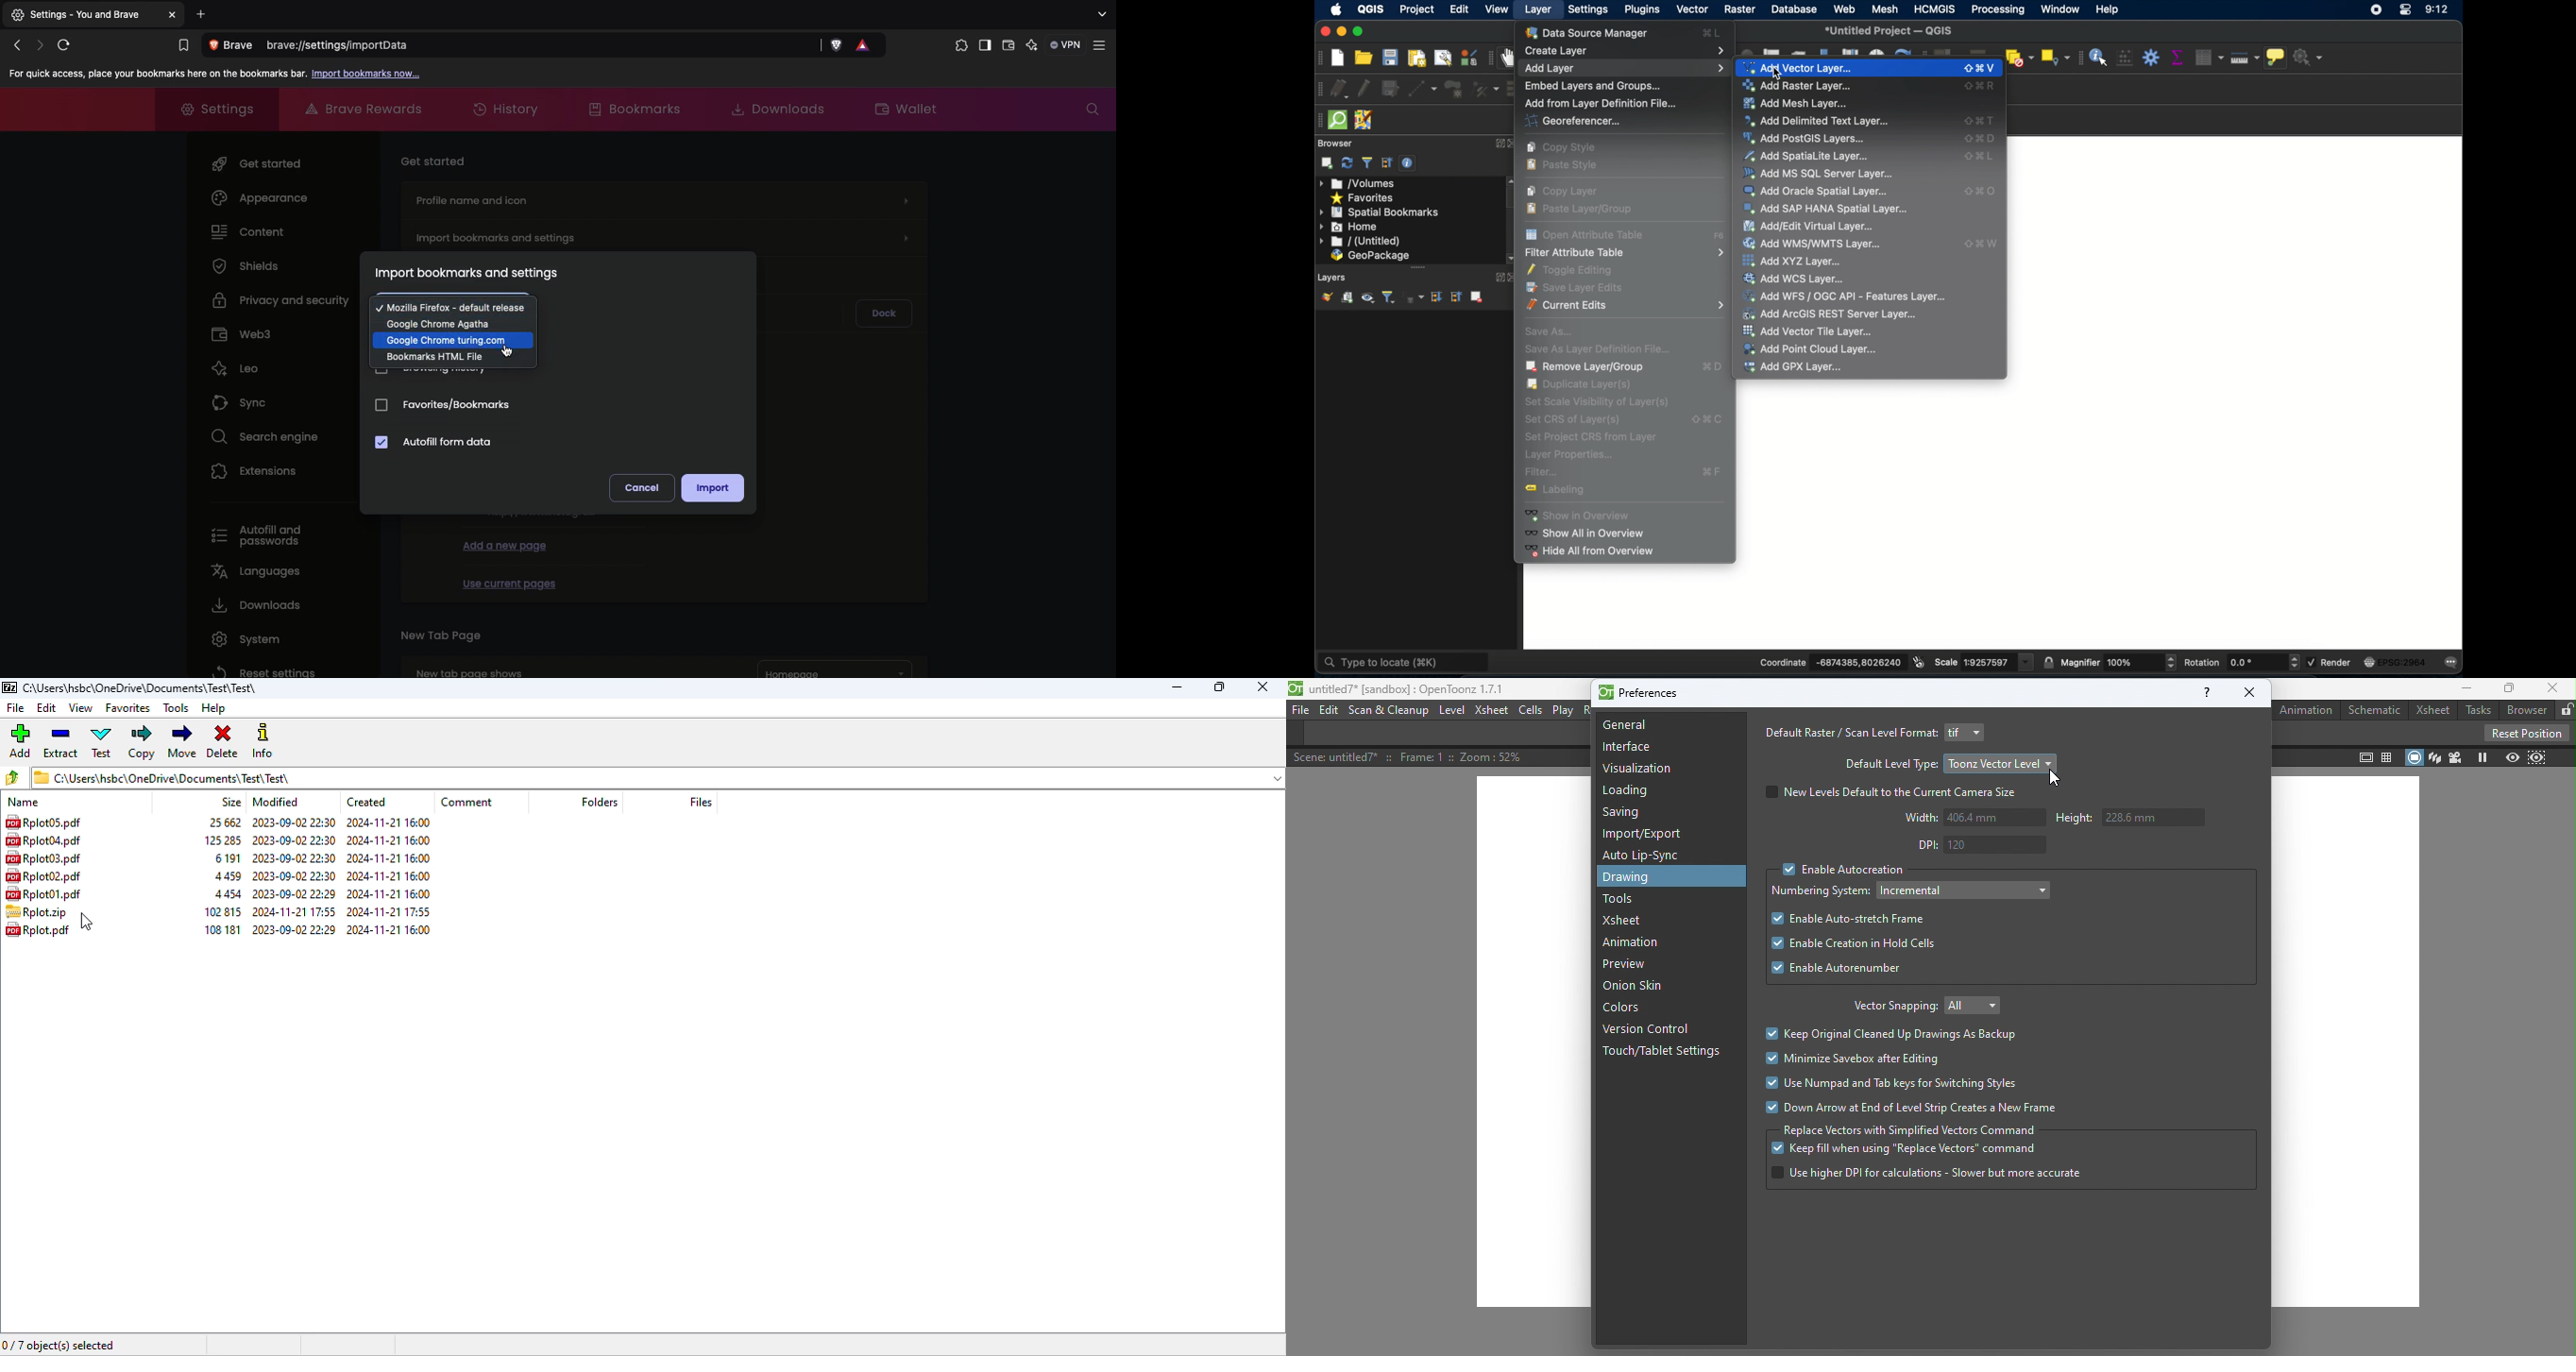 The image size is (2576, 1372). What do you see at coordinates (1574, 457) in the screenshot?
I see `Layer properties...` at bounding box center [1574, 457].